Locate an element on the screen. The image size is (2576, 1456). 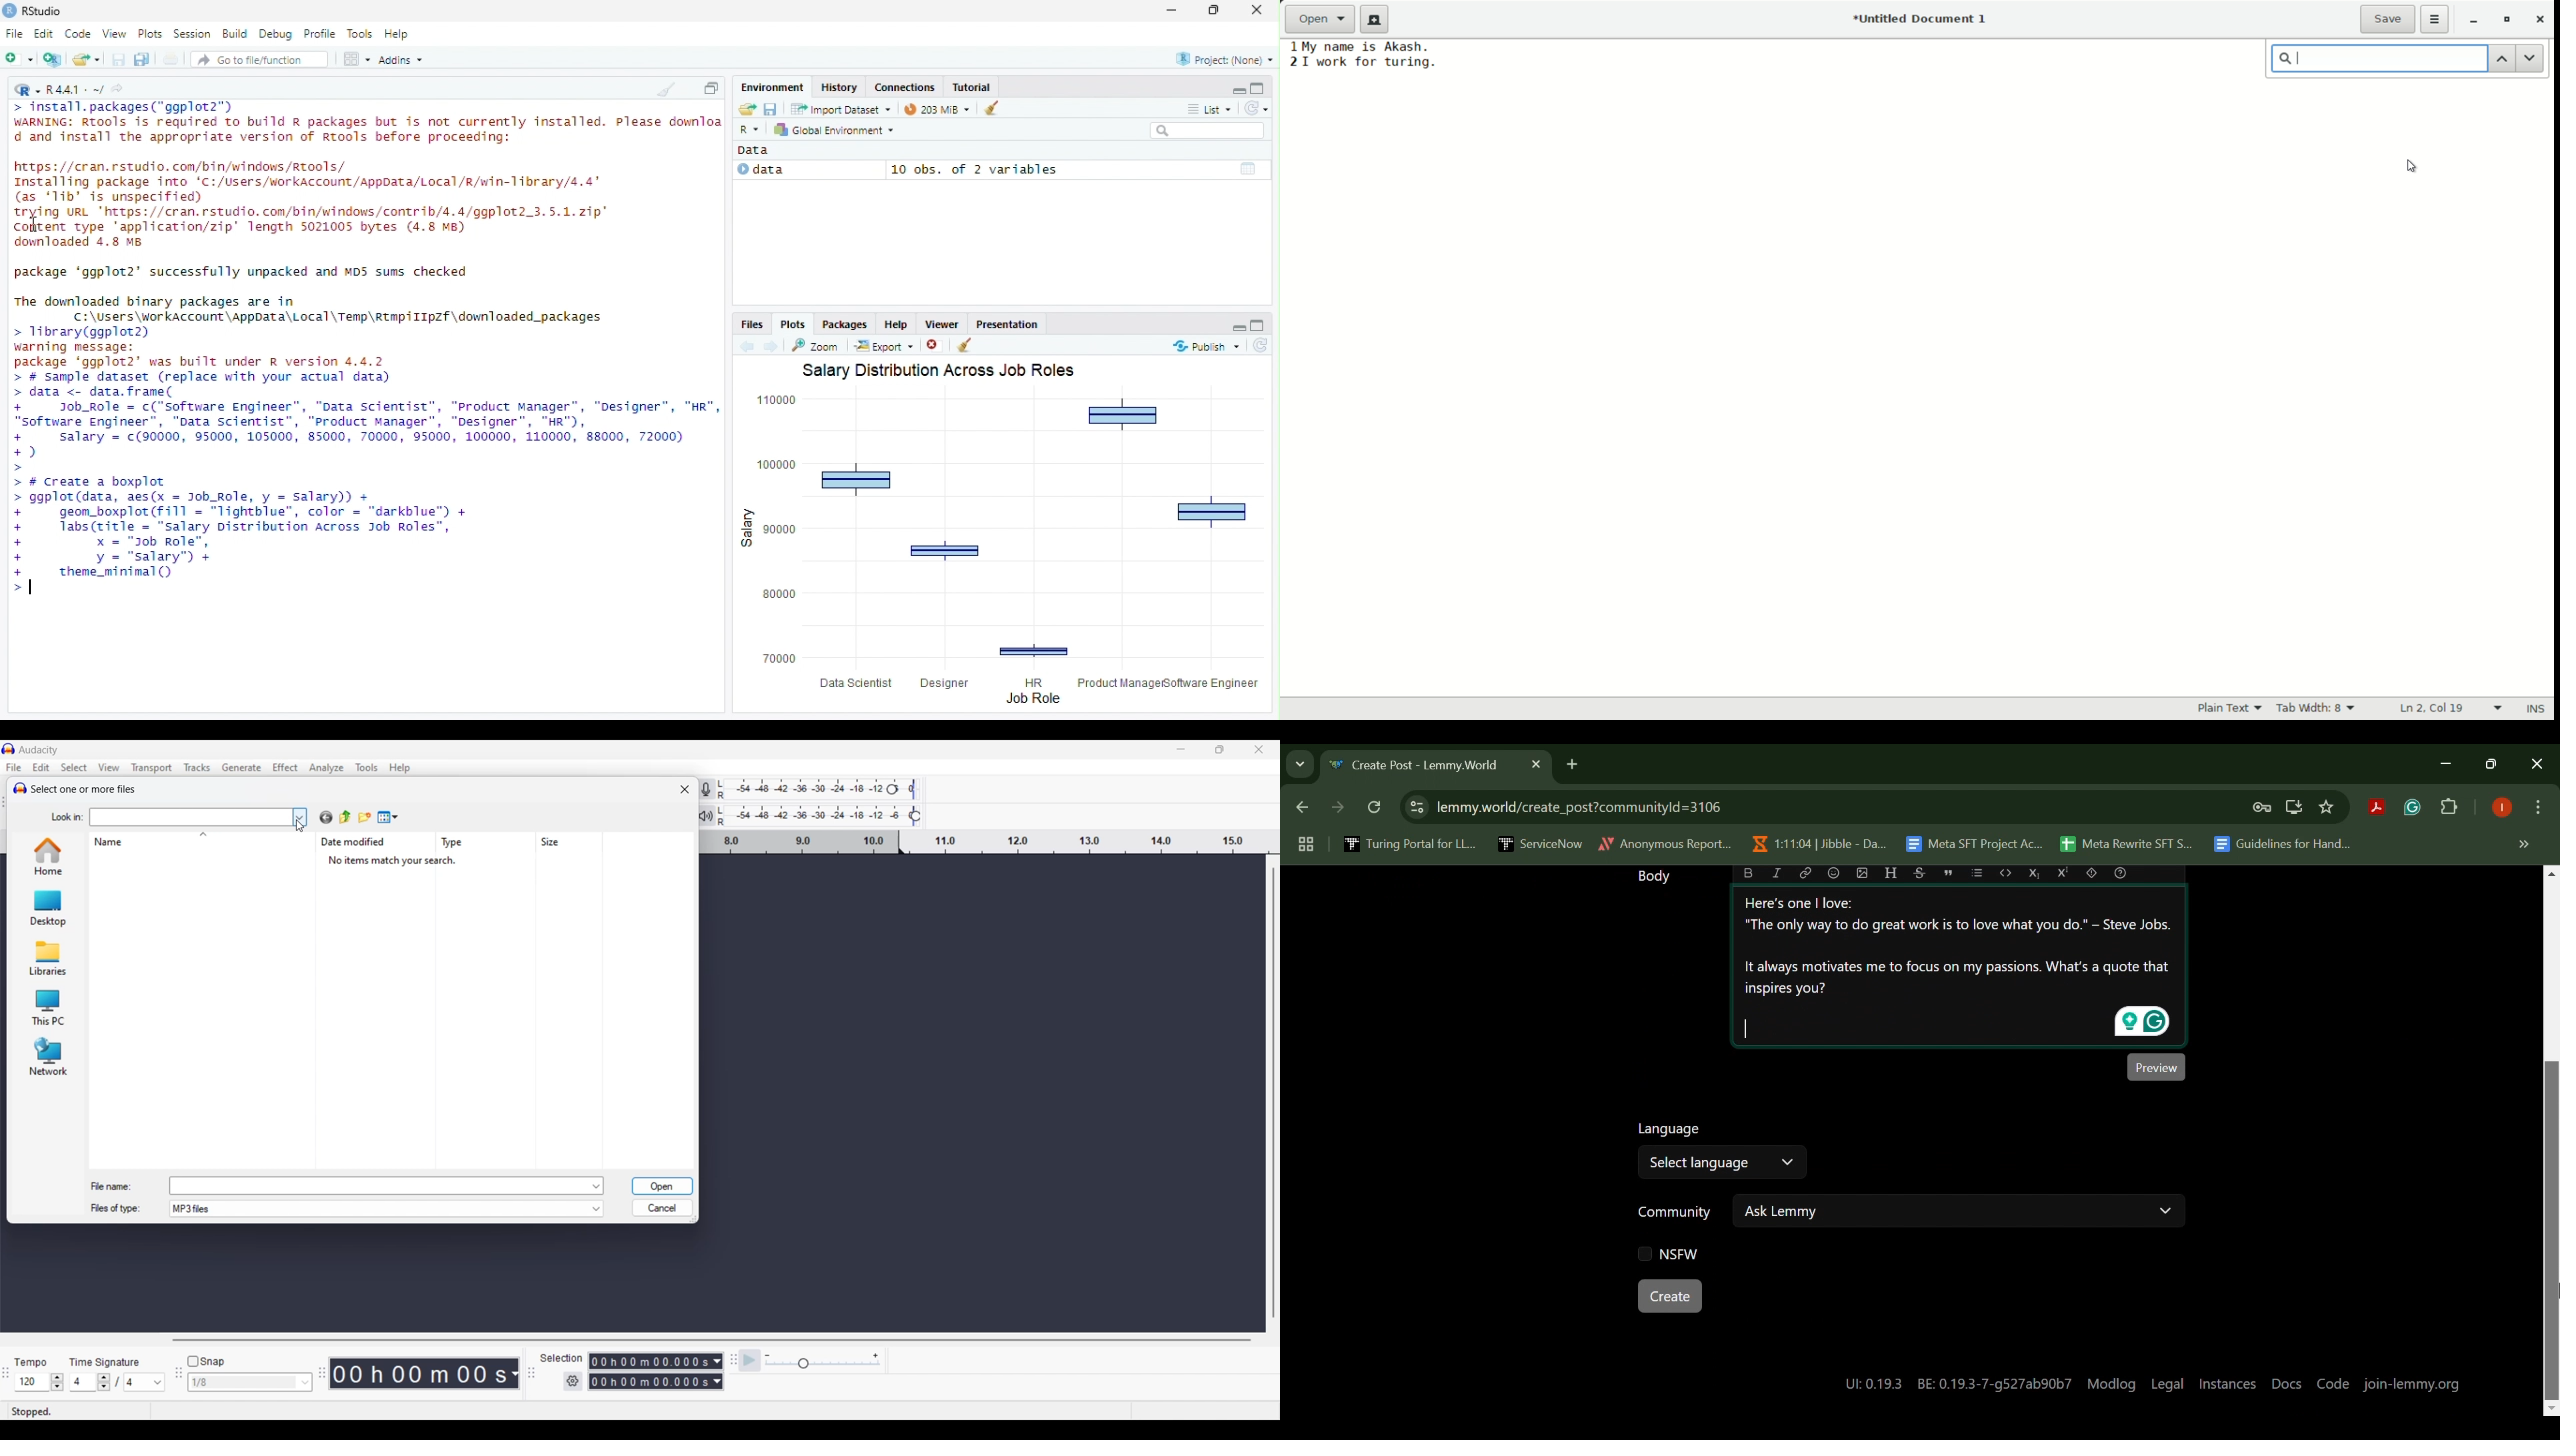
refresh file listing is located at coordinates (1261, 346).